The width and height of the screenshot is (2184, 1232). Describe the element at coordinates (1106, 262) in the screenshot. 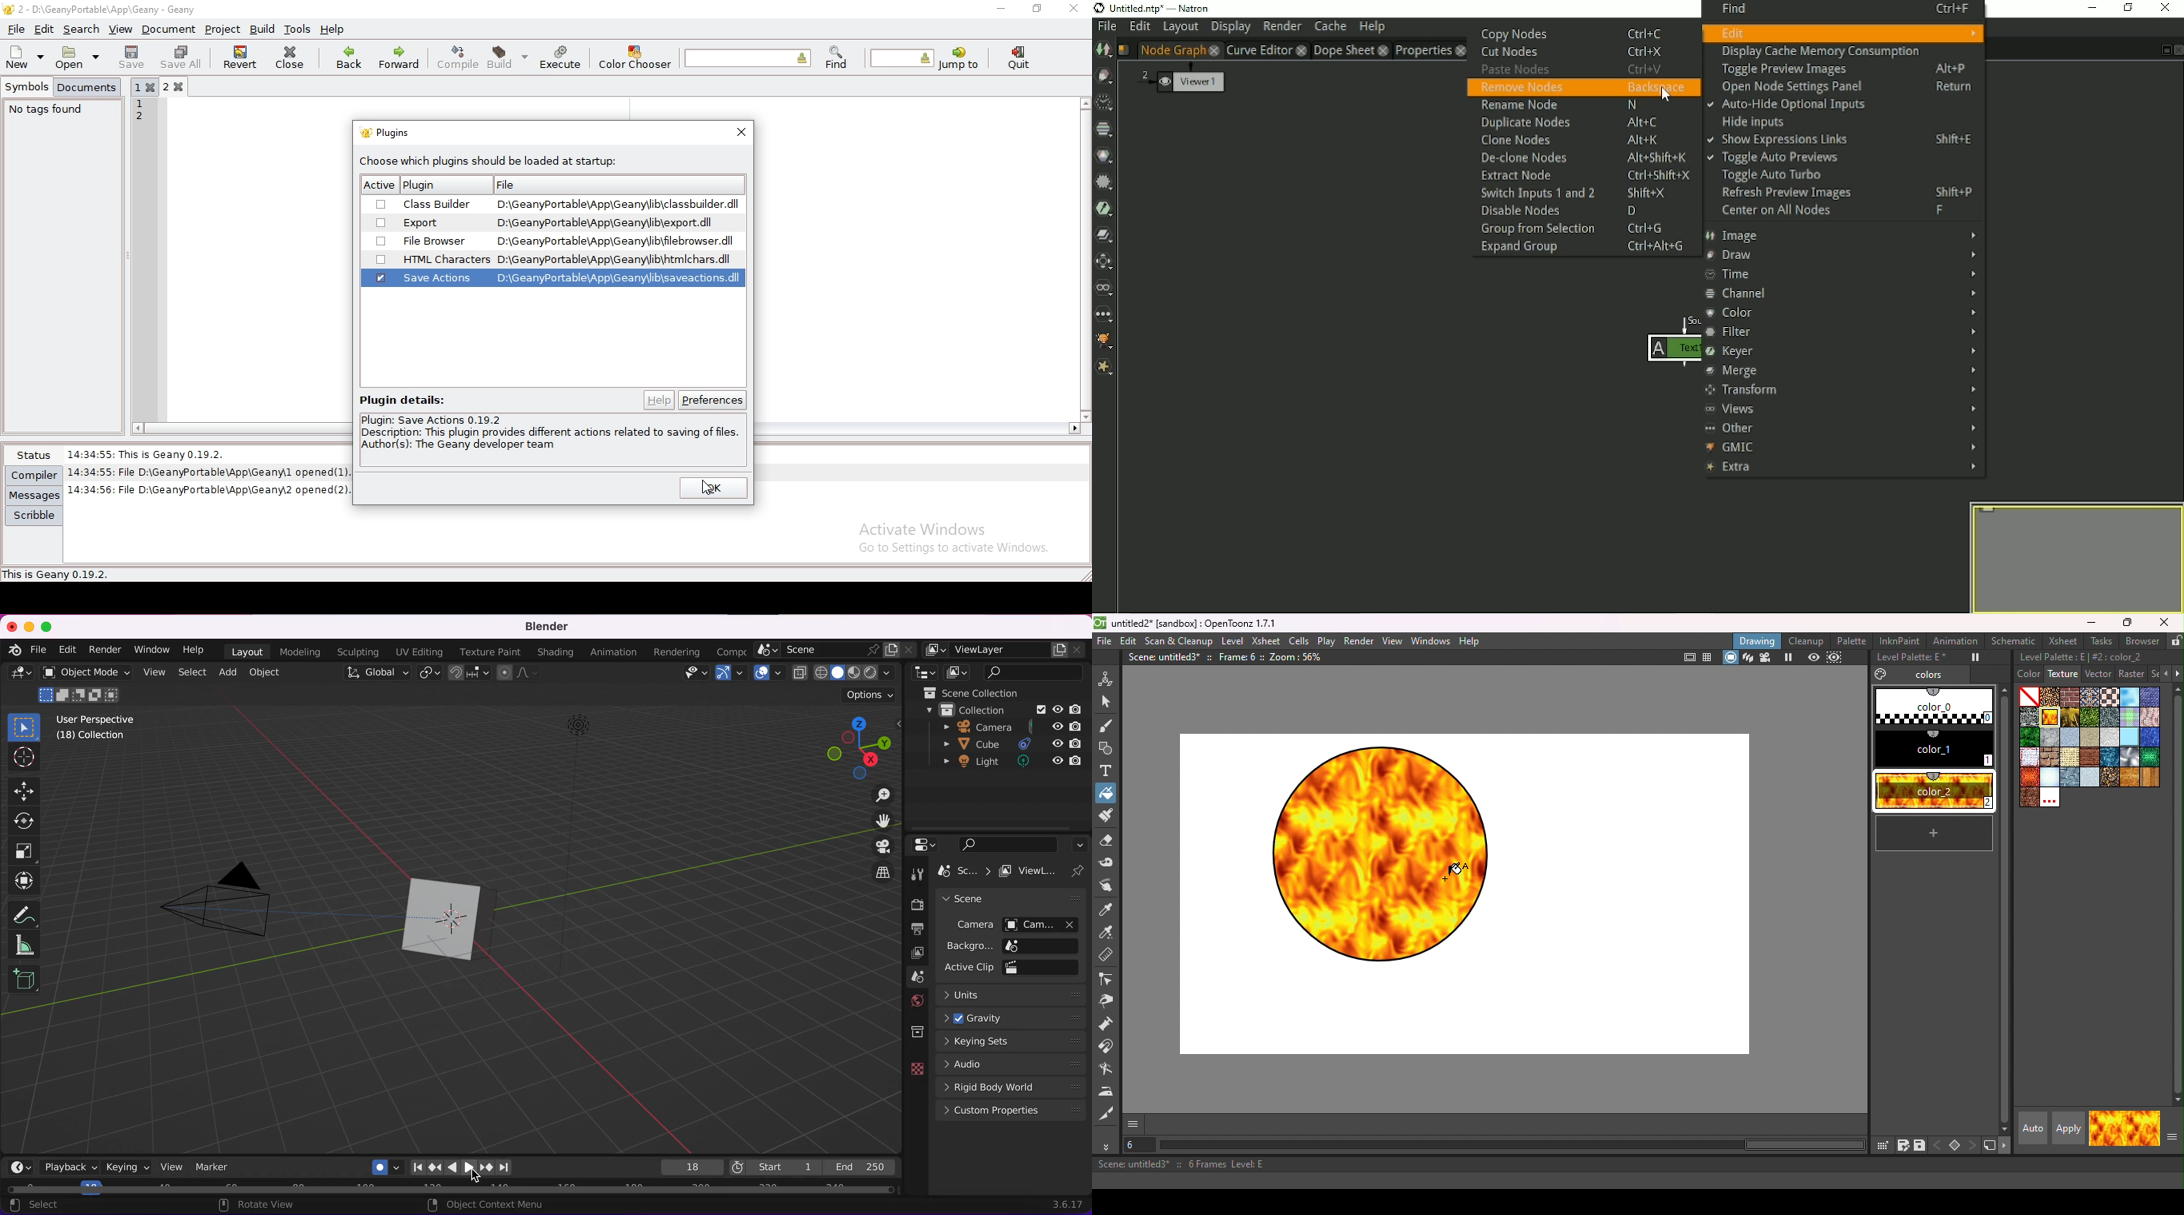

I see `Transform` at that location.